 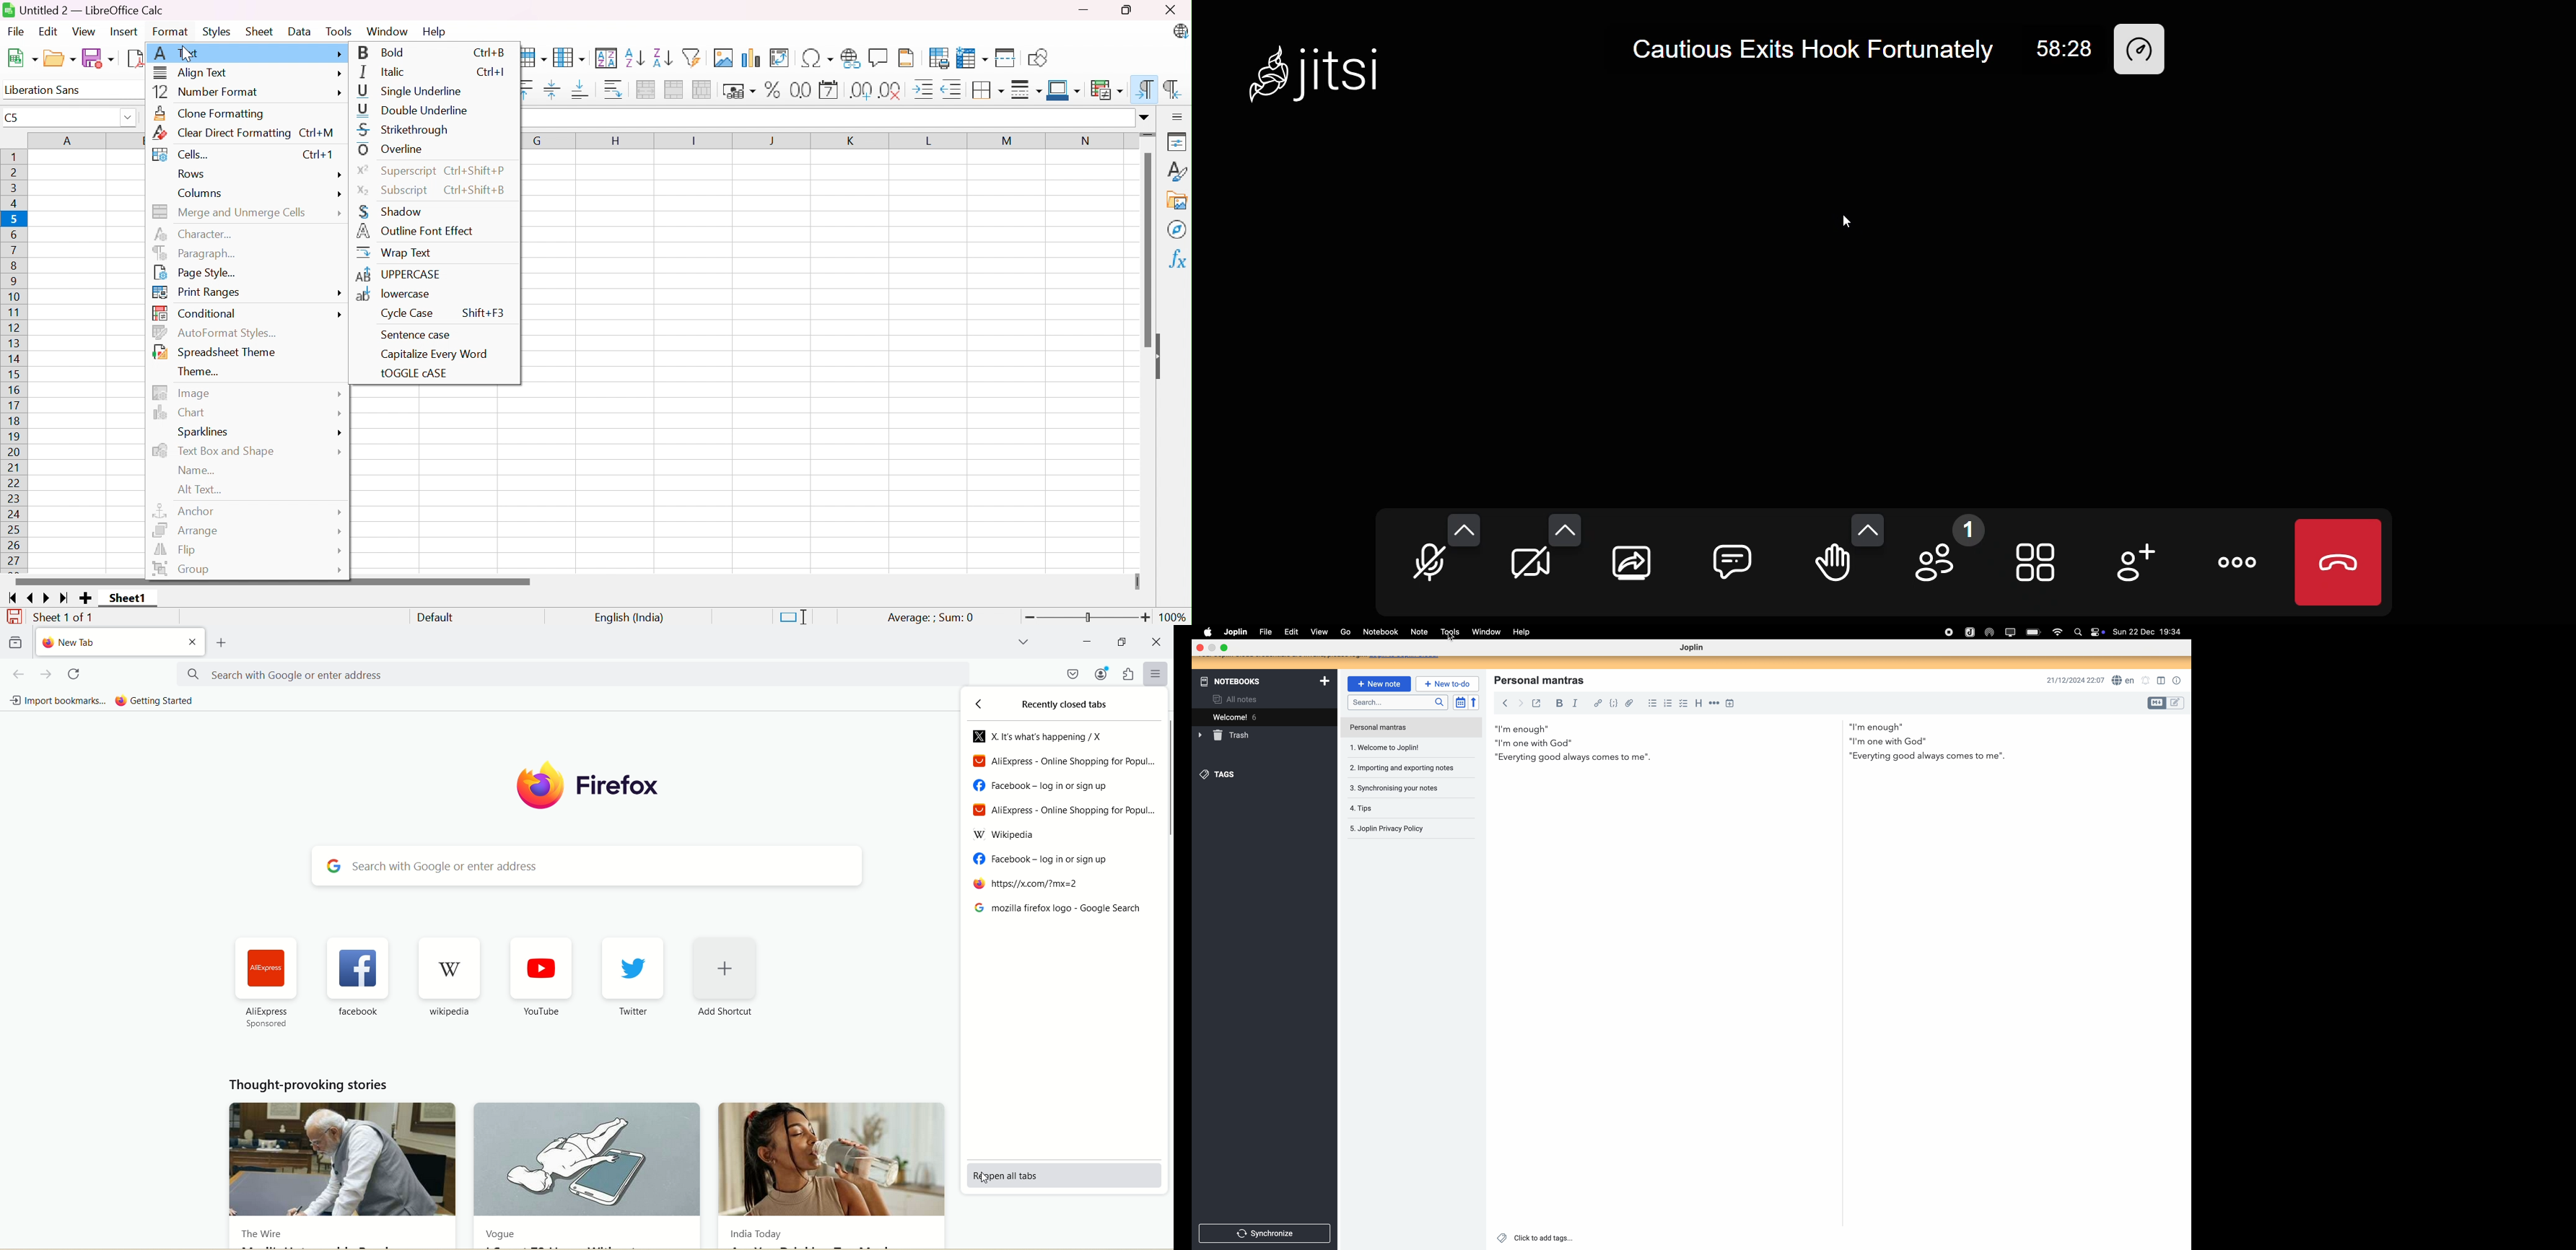 I want to click on more, so click(x=339, y=93).